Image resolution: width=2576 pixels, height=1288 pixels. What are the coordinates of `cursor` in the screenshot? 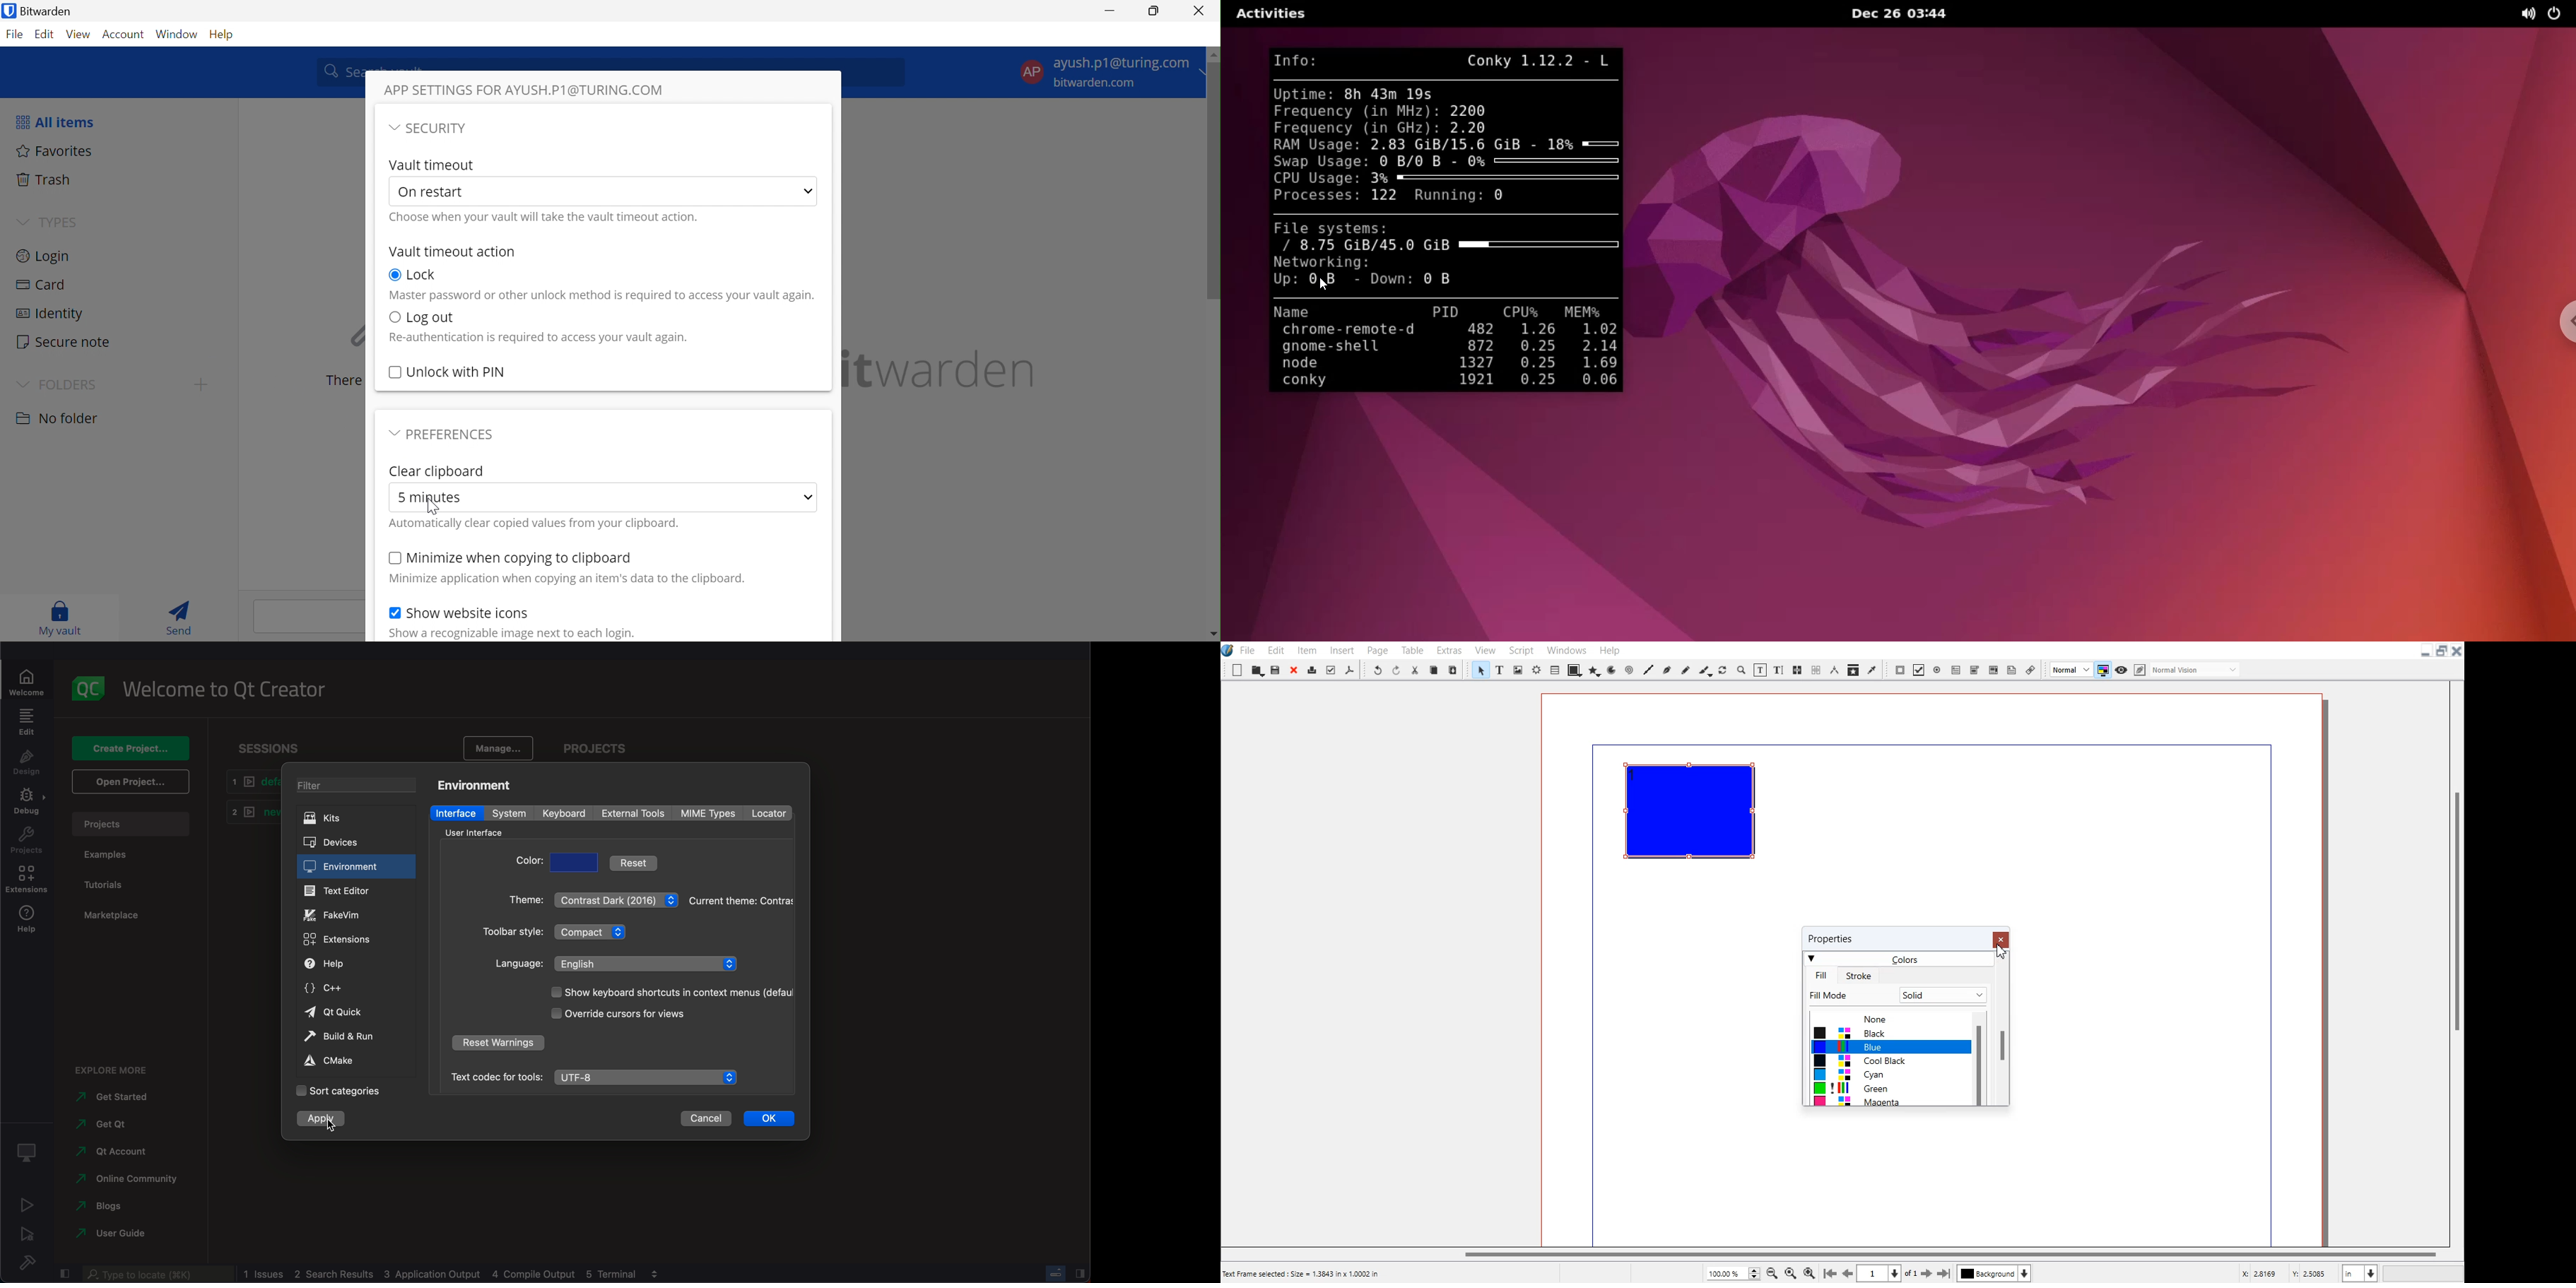 It's located at (434, 505).